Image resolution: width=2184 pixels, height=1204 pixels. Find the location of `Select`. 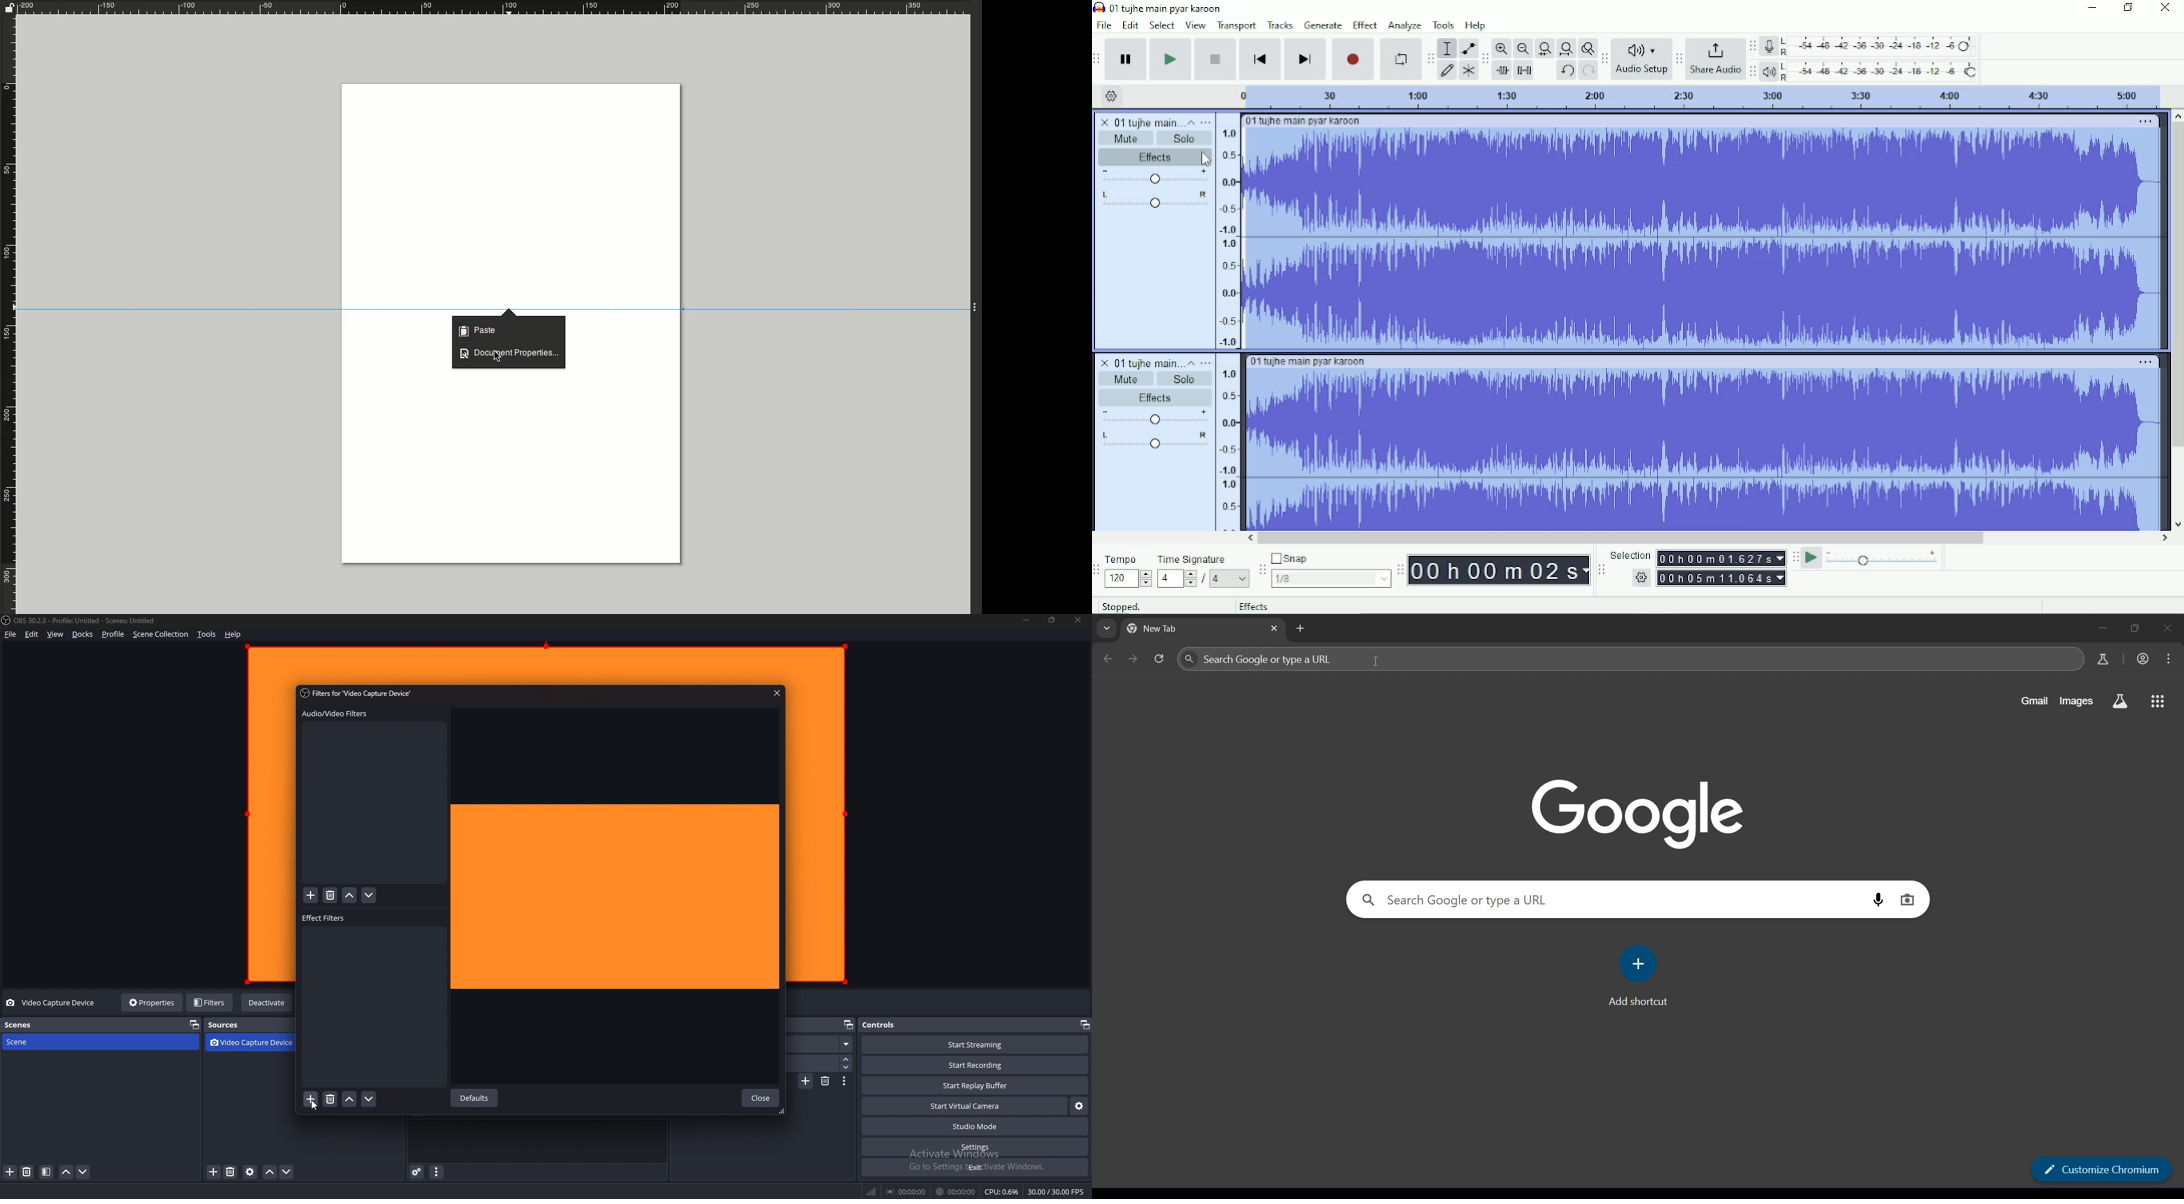

Select is located at coordinates (1163, 25).